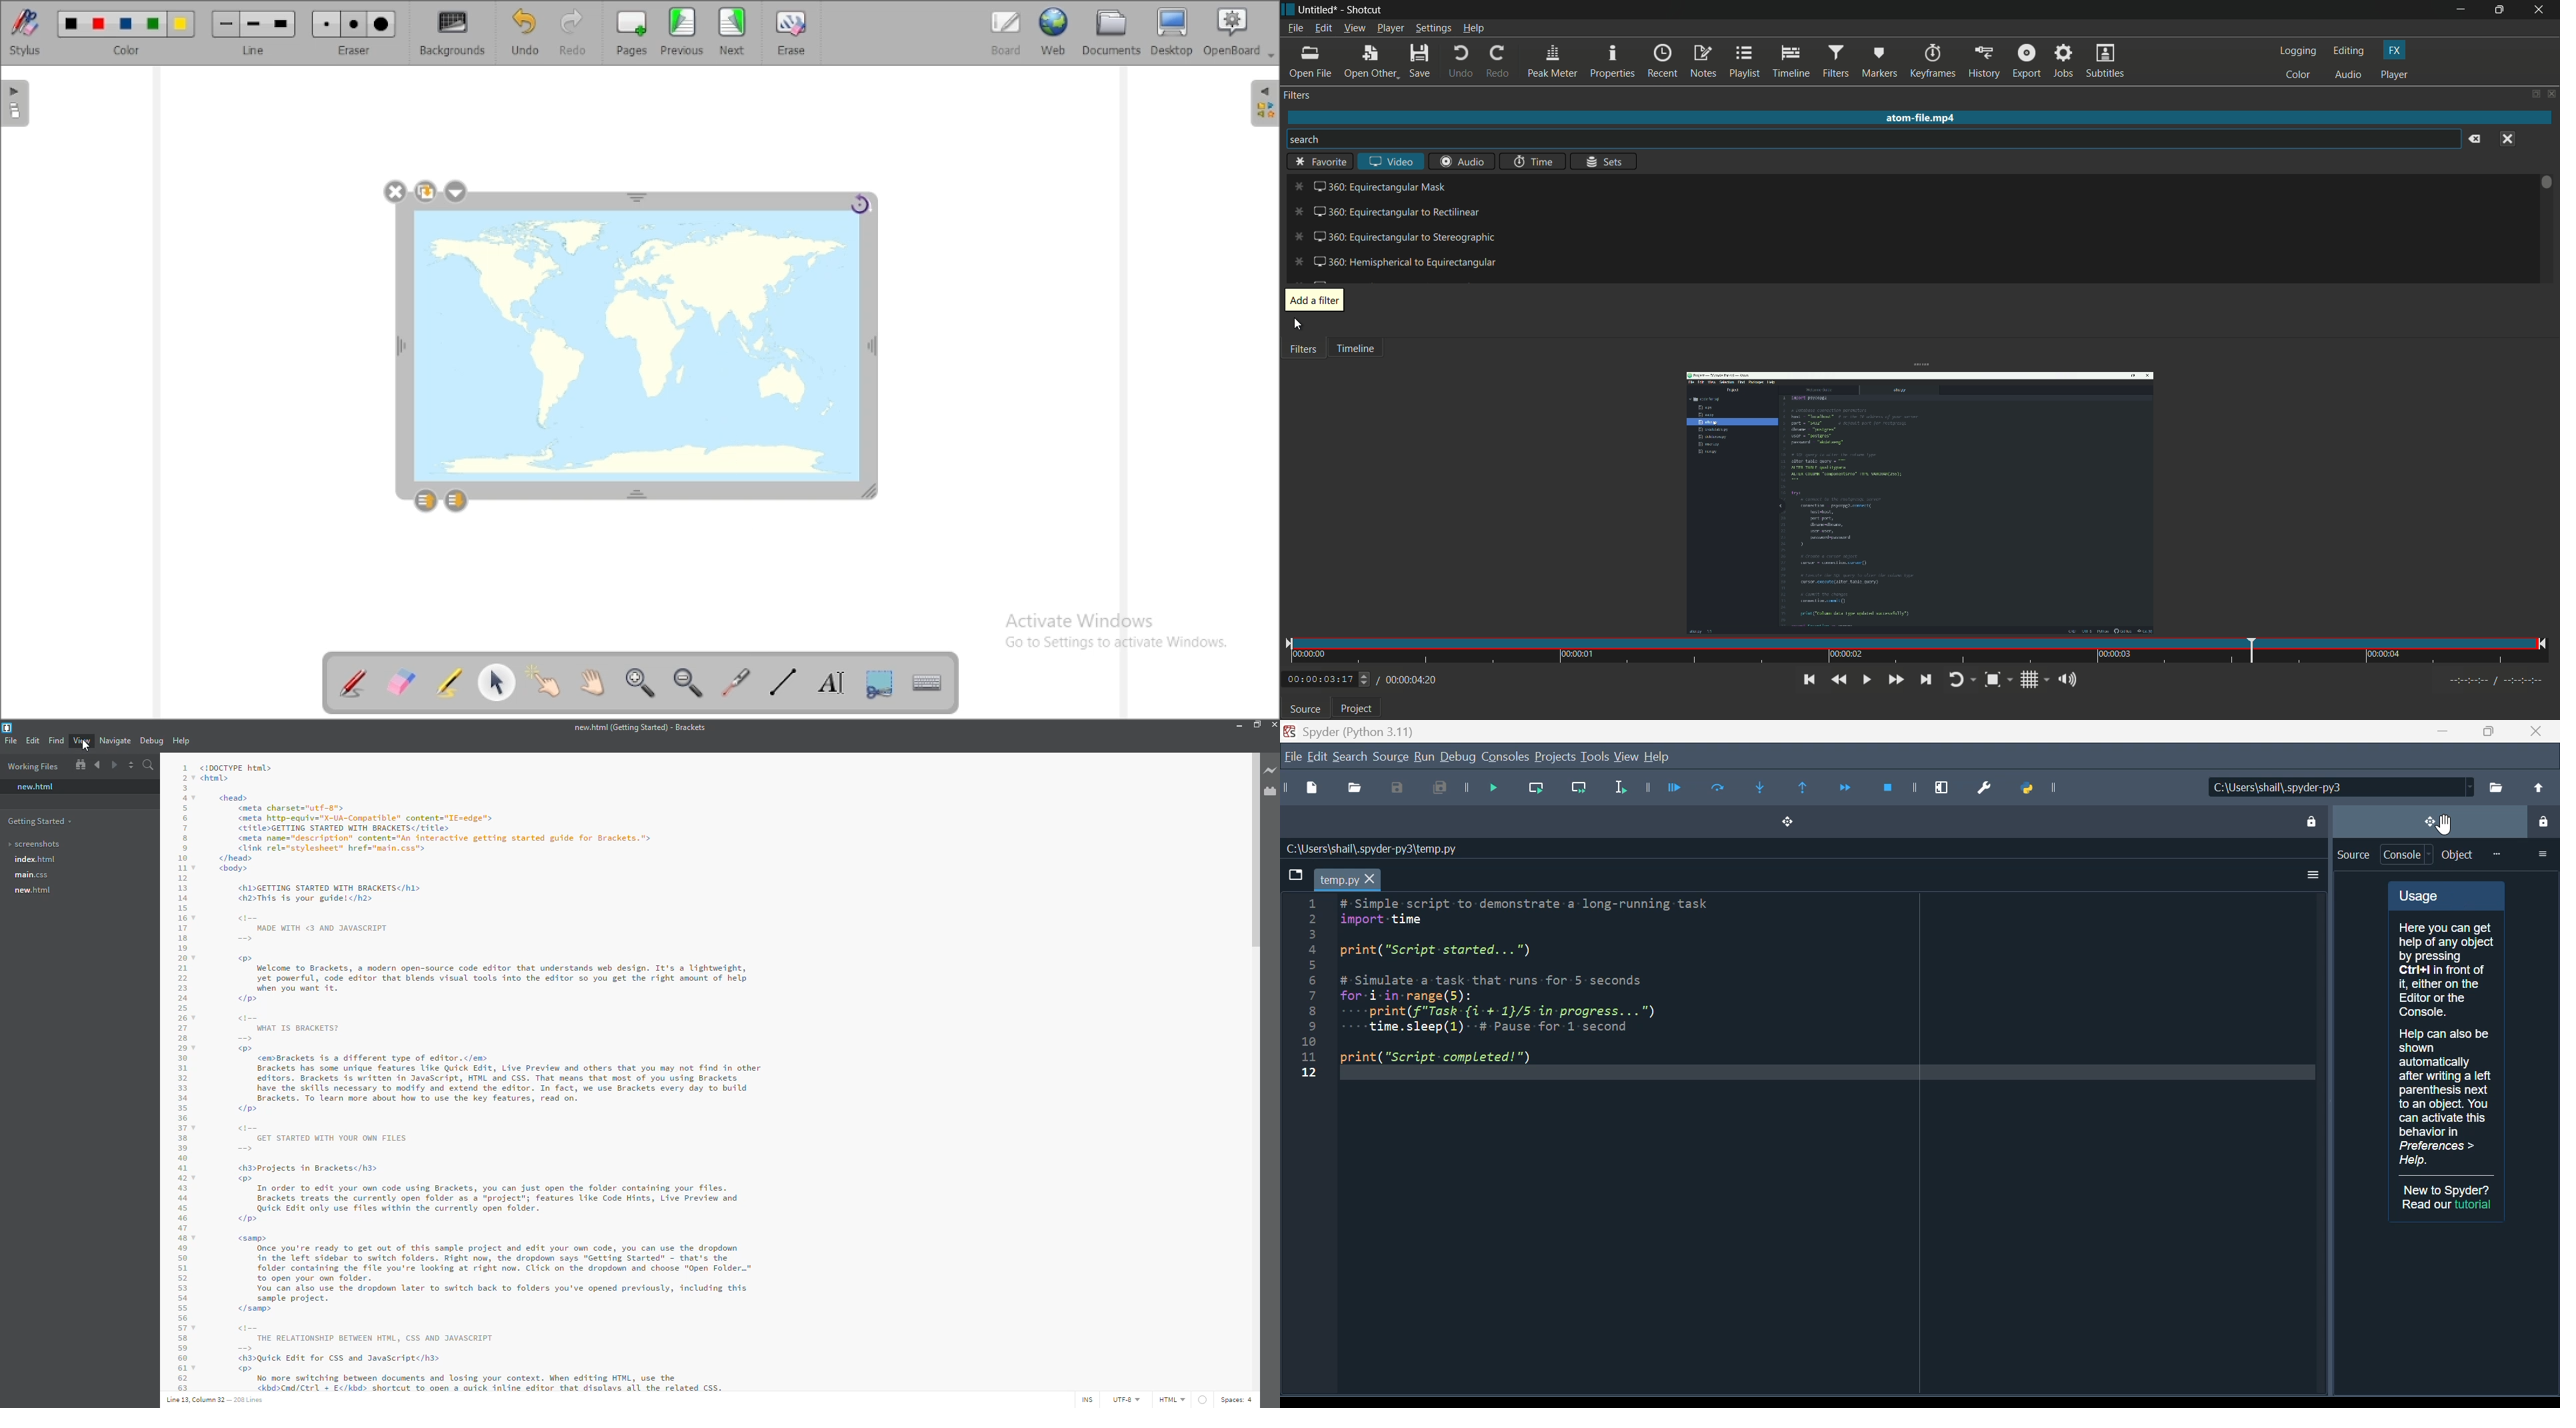 The width and height of the screenshot is (2576, 1428). Describe the element at coordinates (2341, 787) in the screenshot. I see `C:\Users\shail\.spyder-py3` at that location.